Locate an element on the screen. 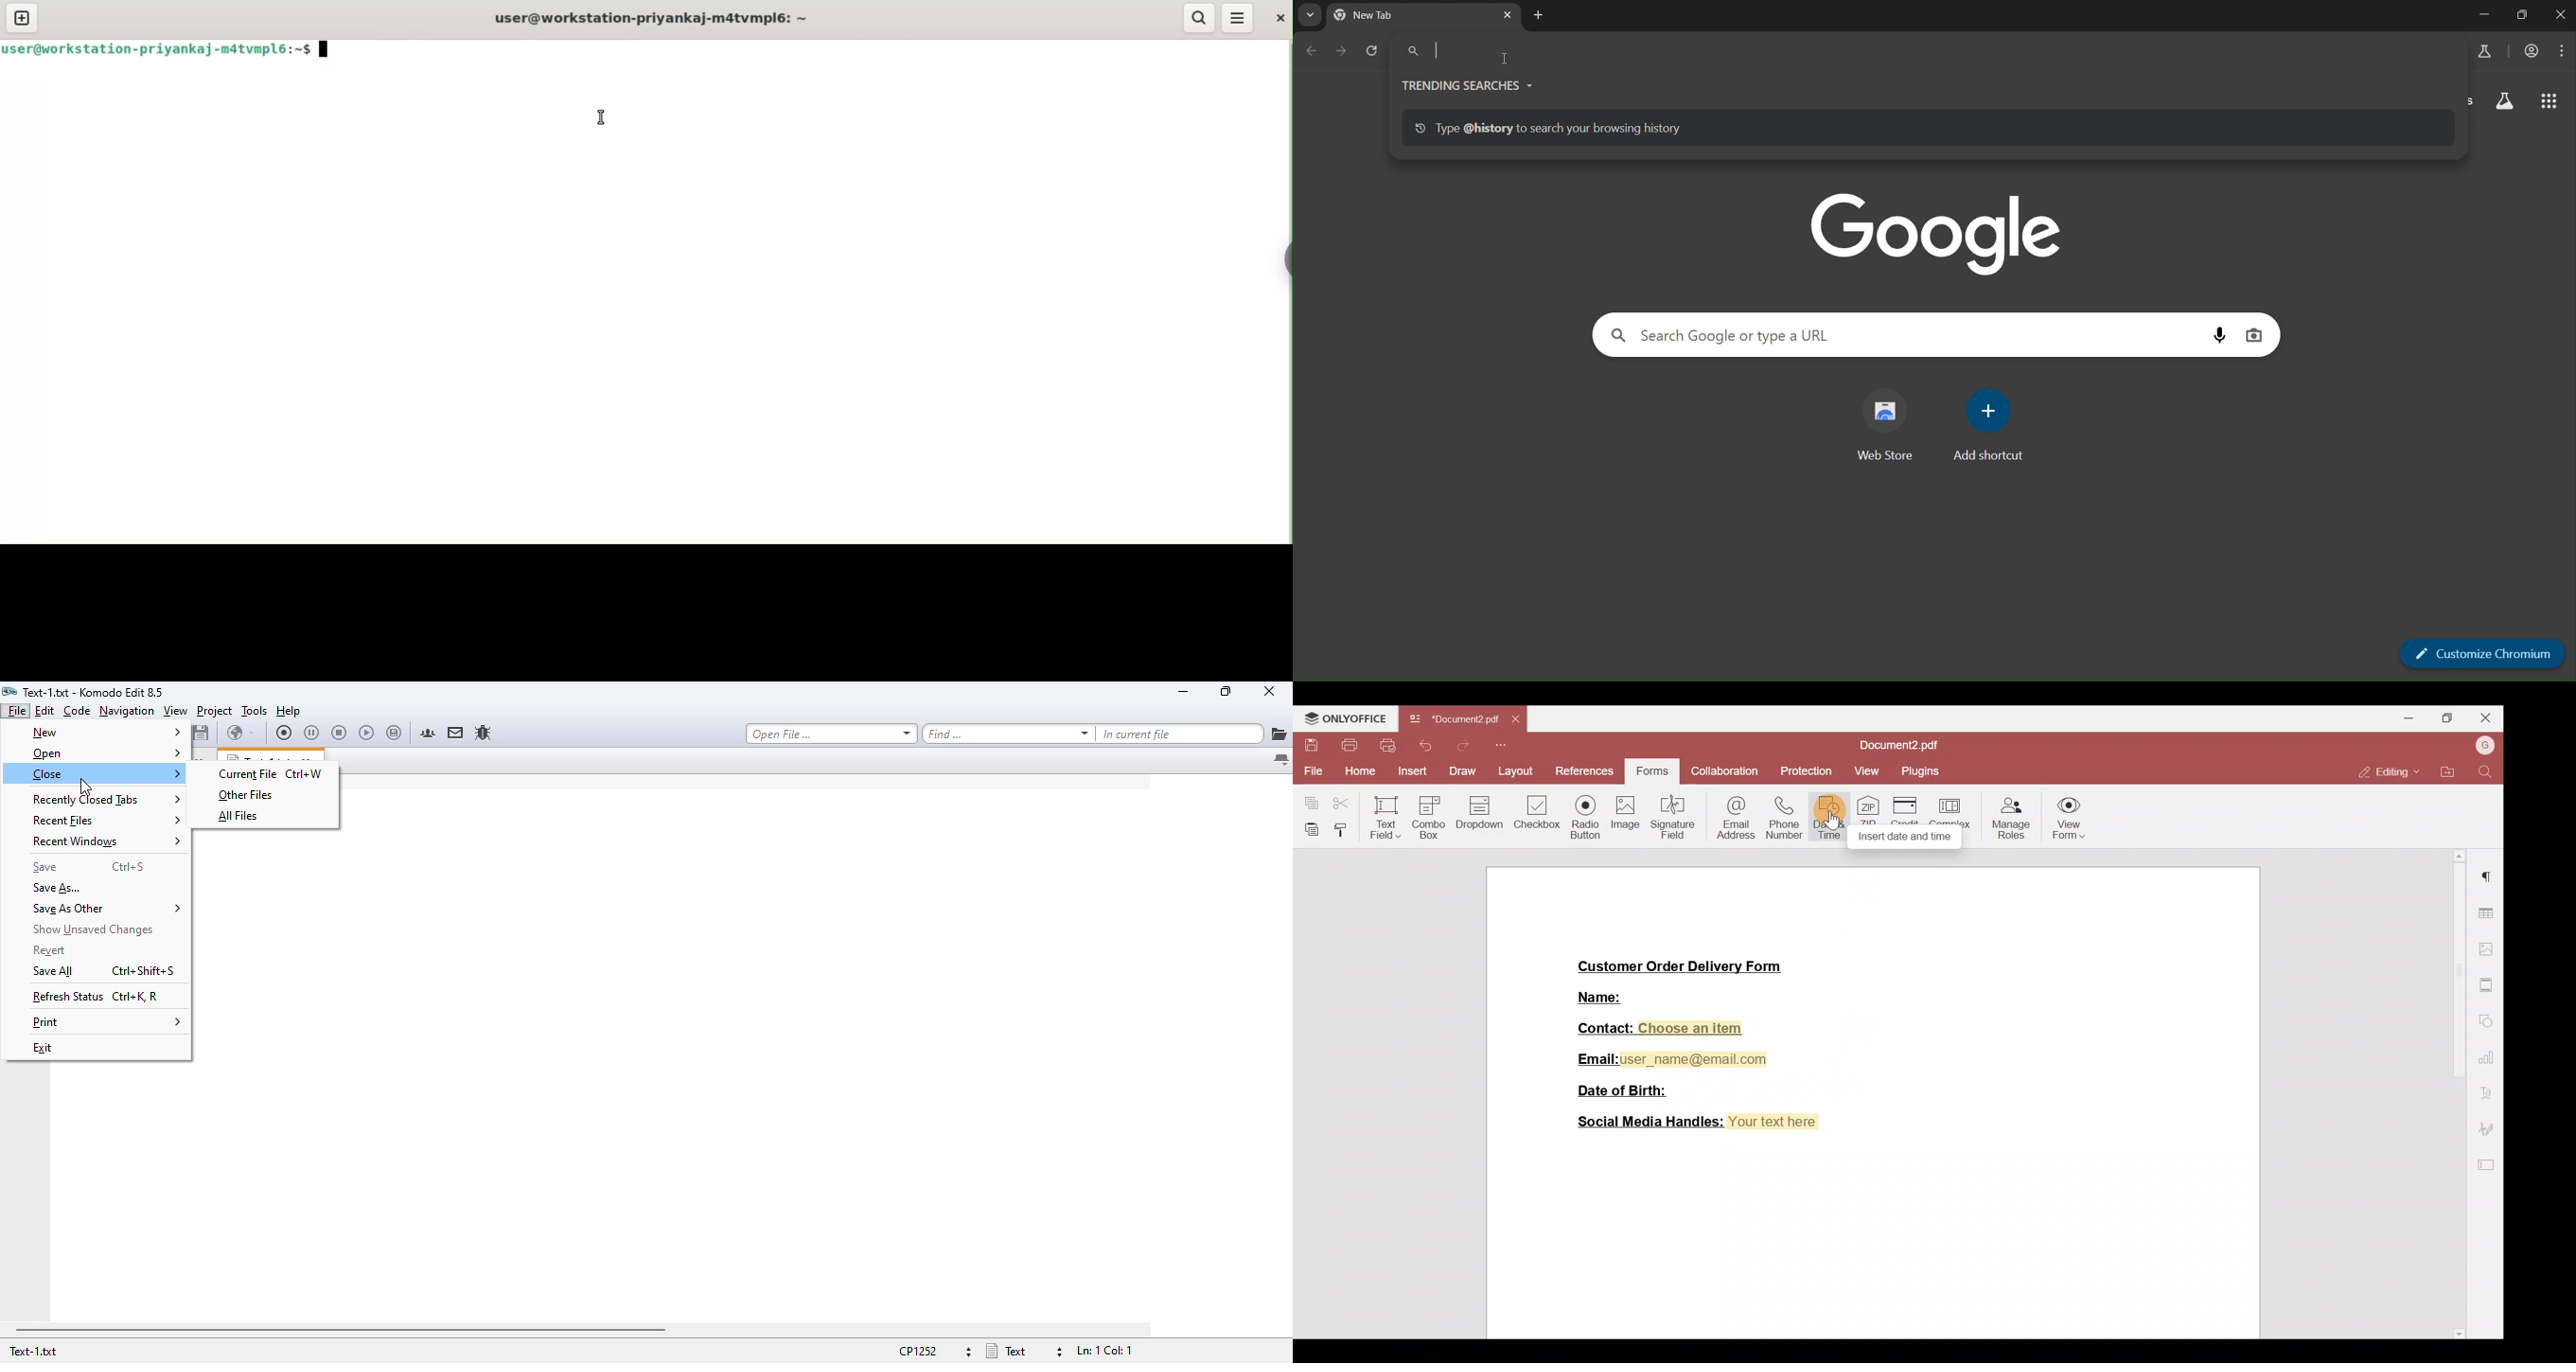  Checkbox is located at coordinates (1538, 817).